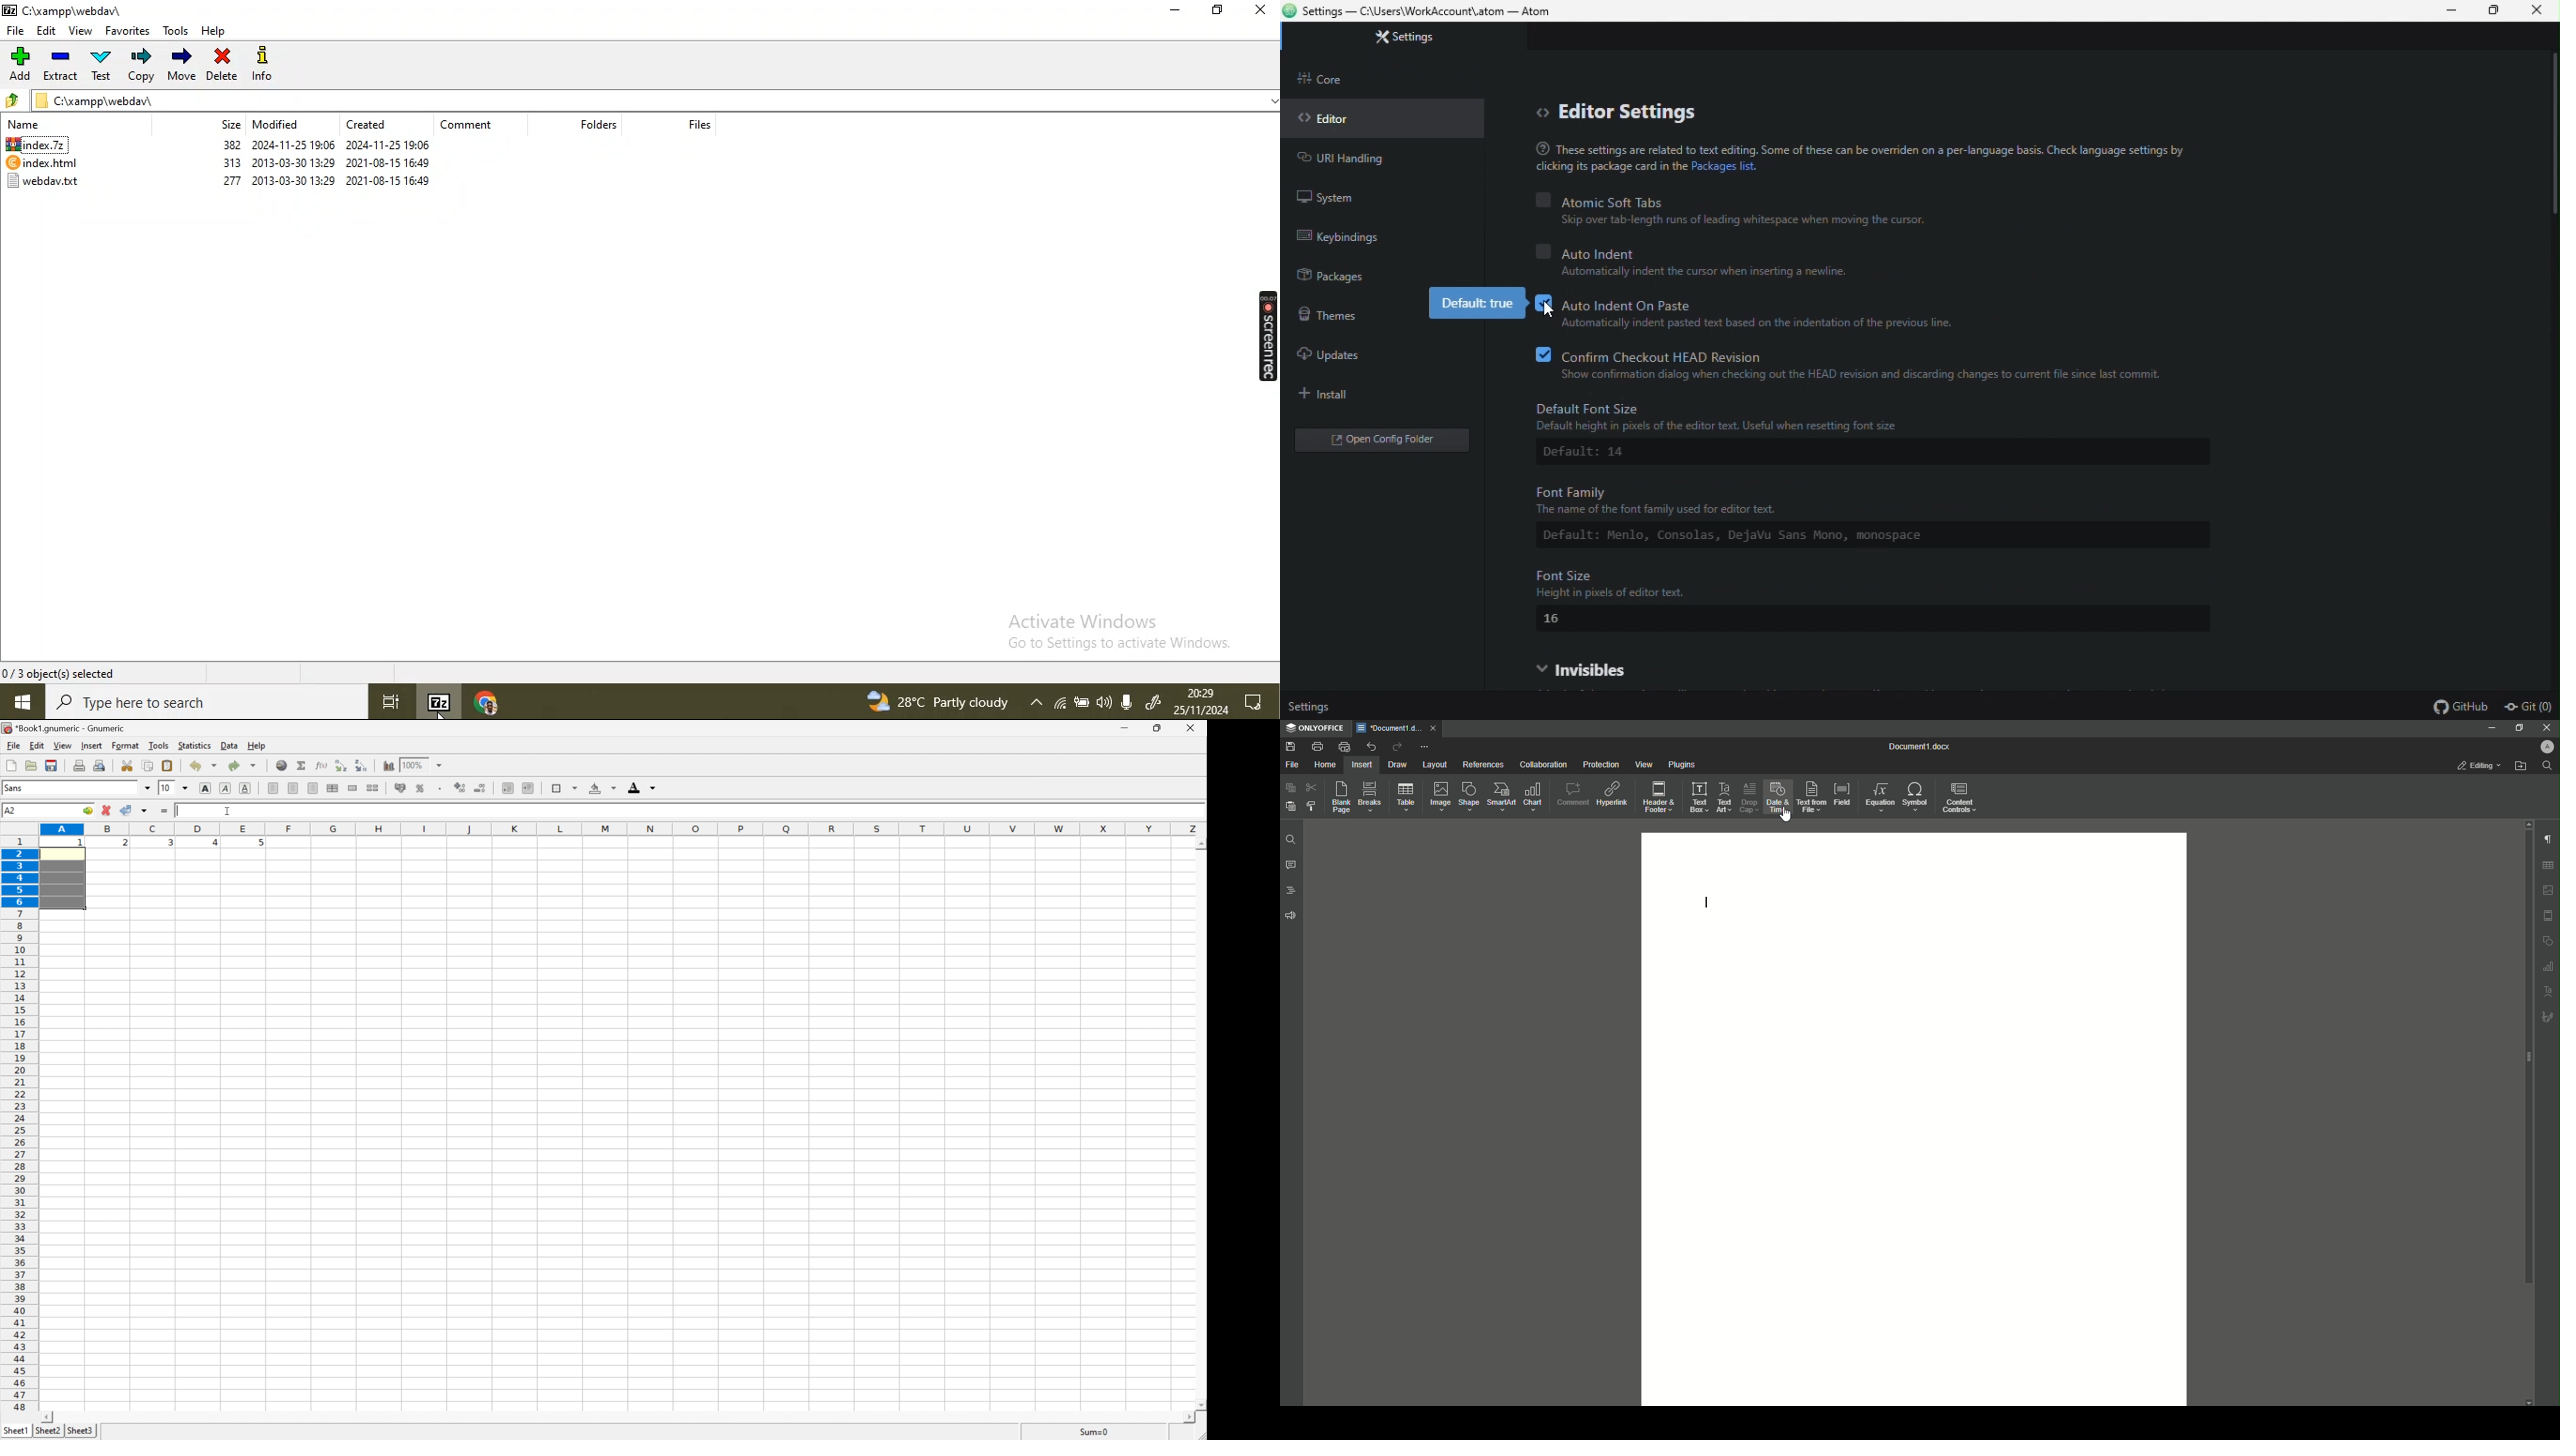 This screenshot has width=2576, height=1456. Describe the element at coordinates (226, 788) in the screenshot. I see `italic` at that location.